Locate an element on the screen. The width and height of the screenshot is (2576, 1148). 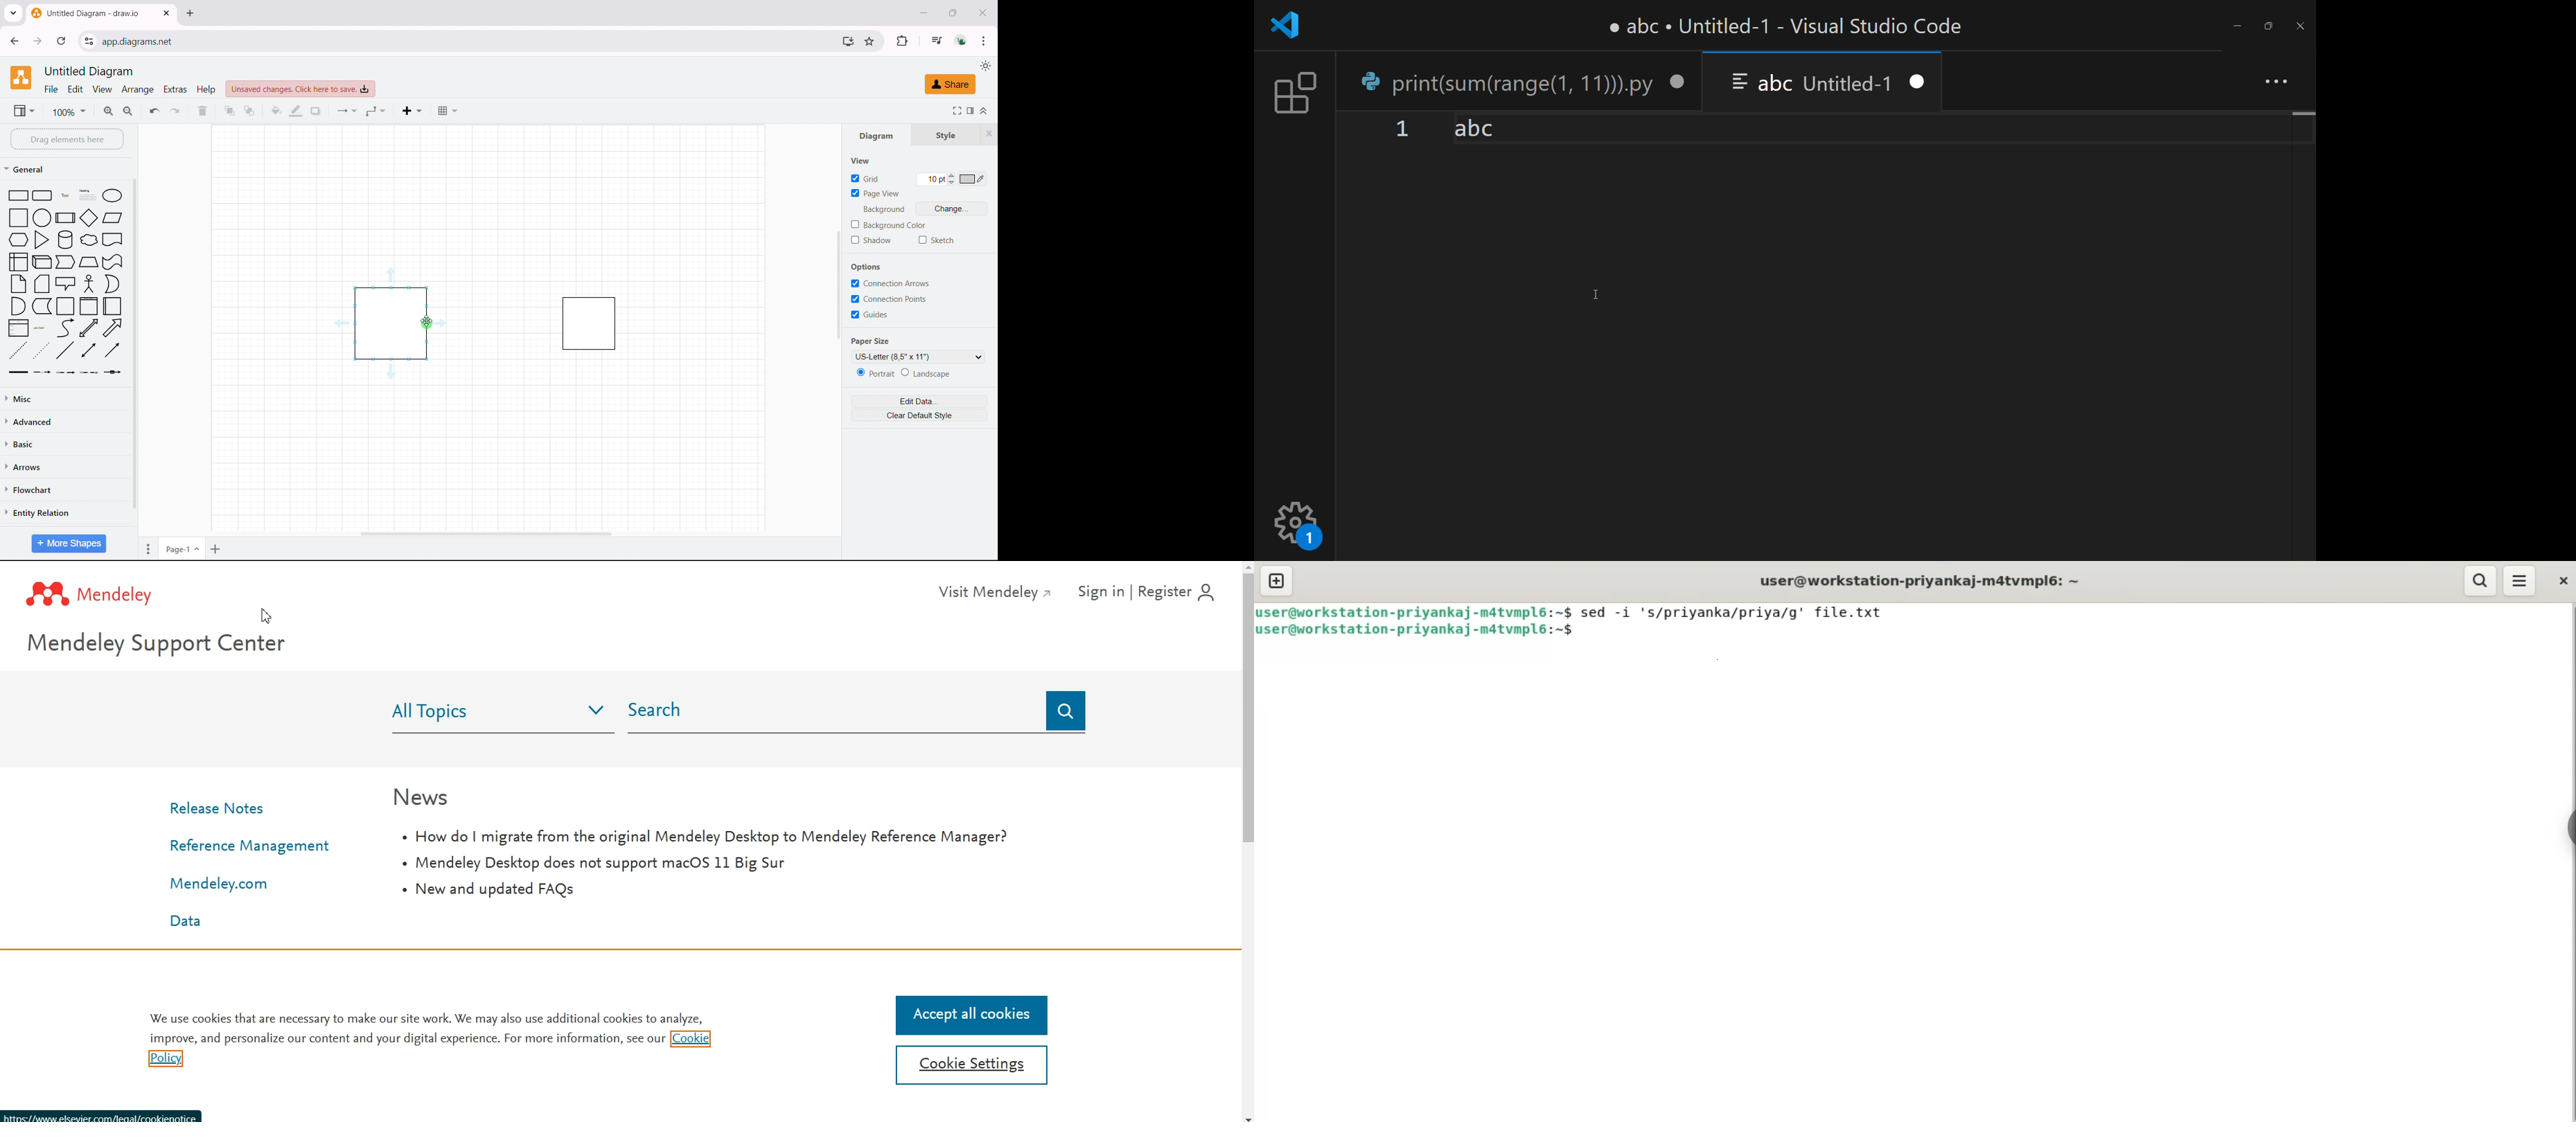
current page is located at coordinates (182, 547).